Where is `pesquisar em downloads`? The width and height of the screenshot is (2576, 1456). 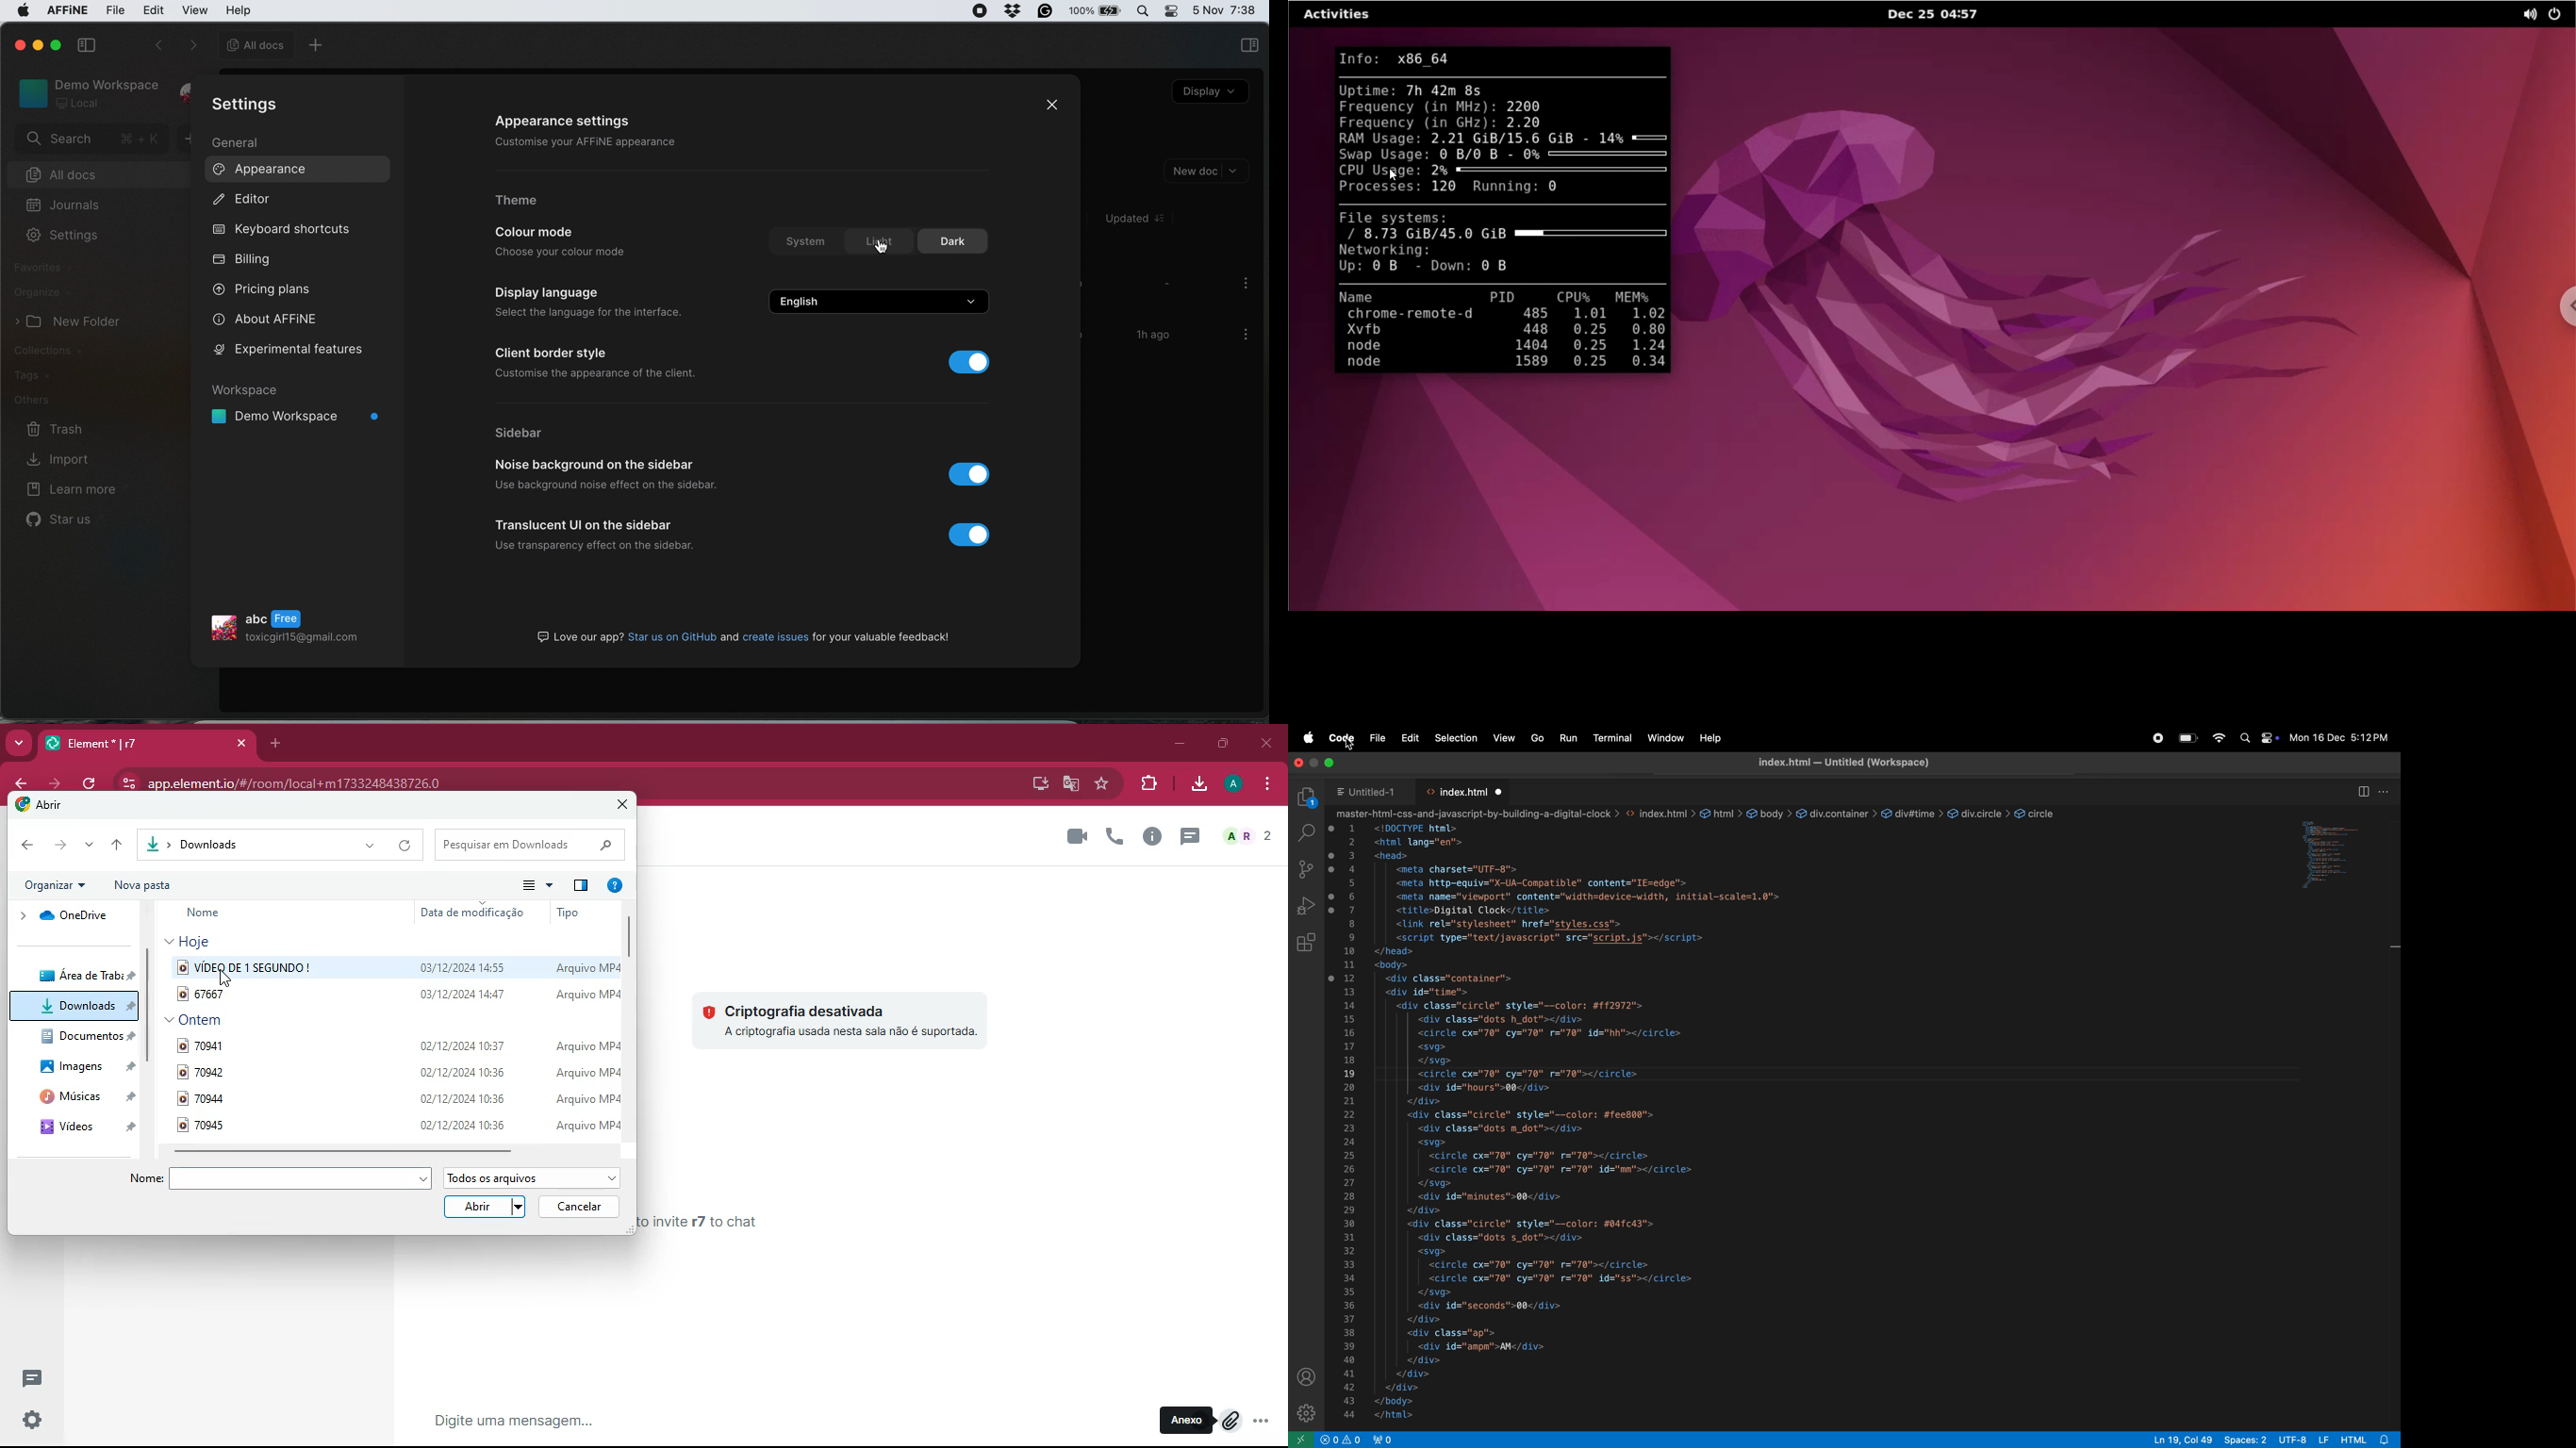
pesquisar em downloads is located at coordinates (533, 844).